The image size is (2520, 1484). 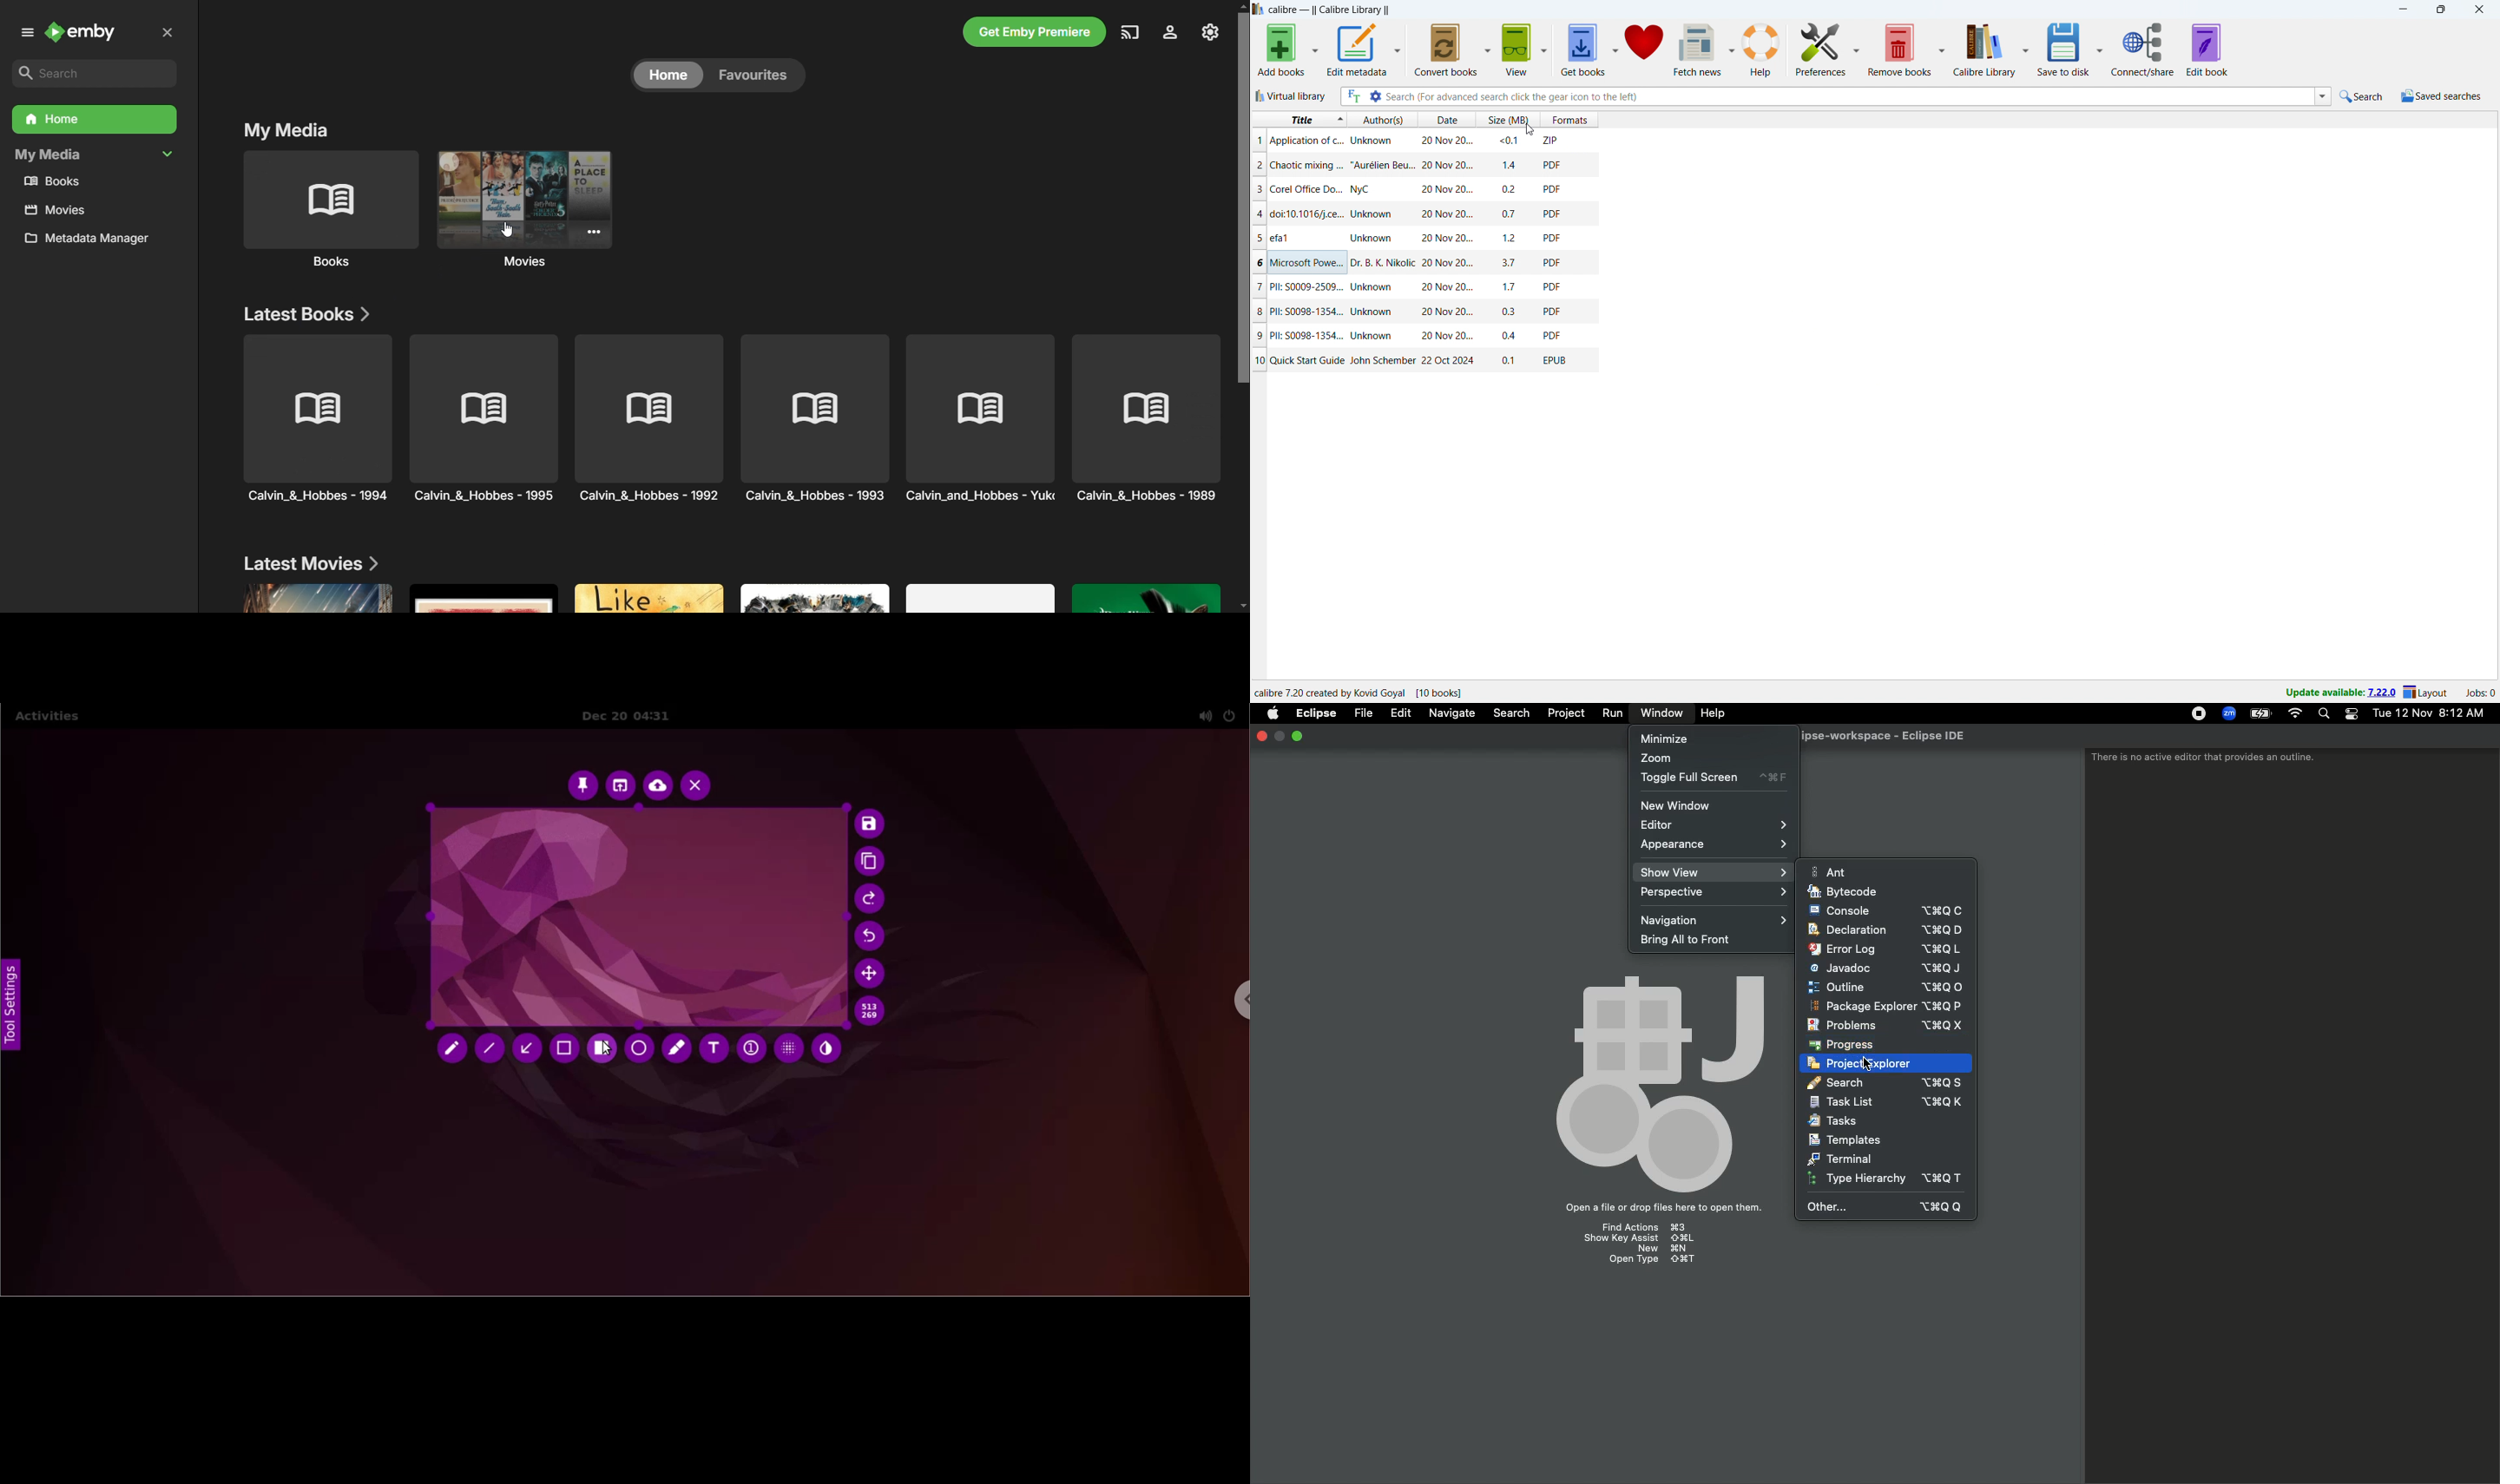 What do you see at coordinates (1886, 911) in the screenshot?
I see `Console` at bounding box center [1886, 911].